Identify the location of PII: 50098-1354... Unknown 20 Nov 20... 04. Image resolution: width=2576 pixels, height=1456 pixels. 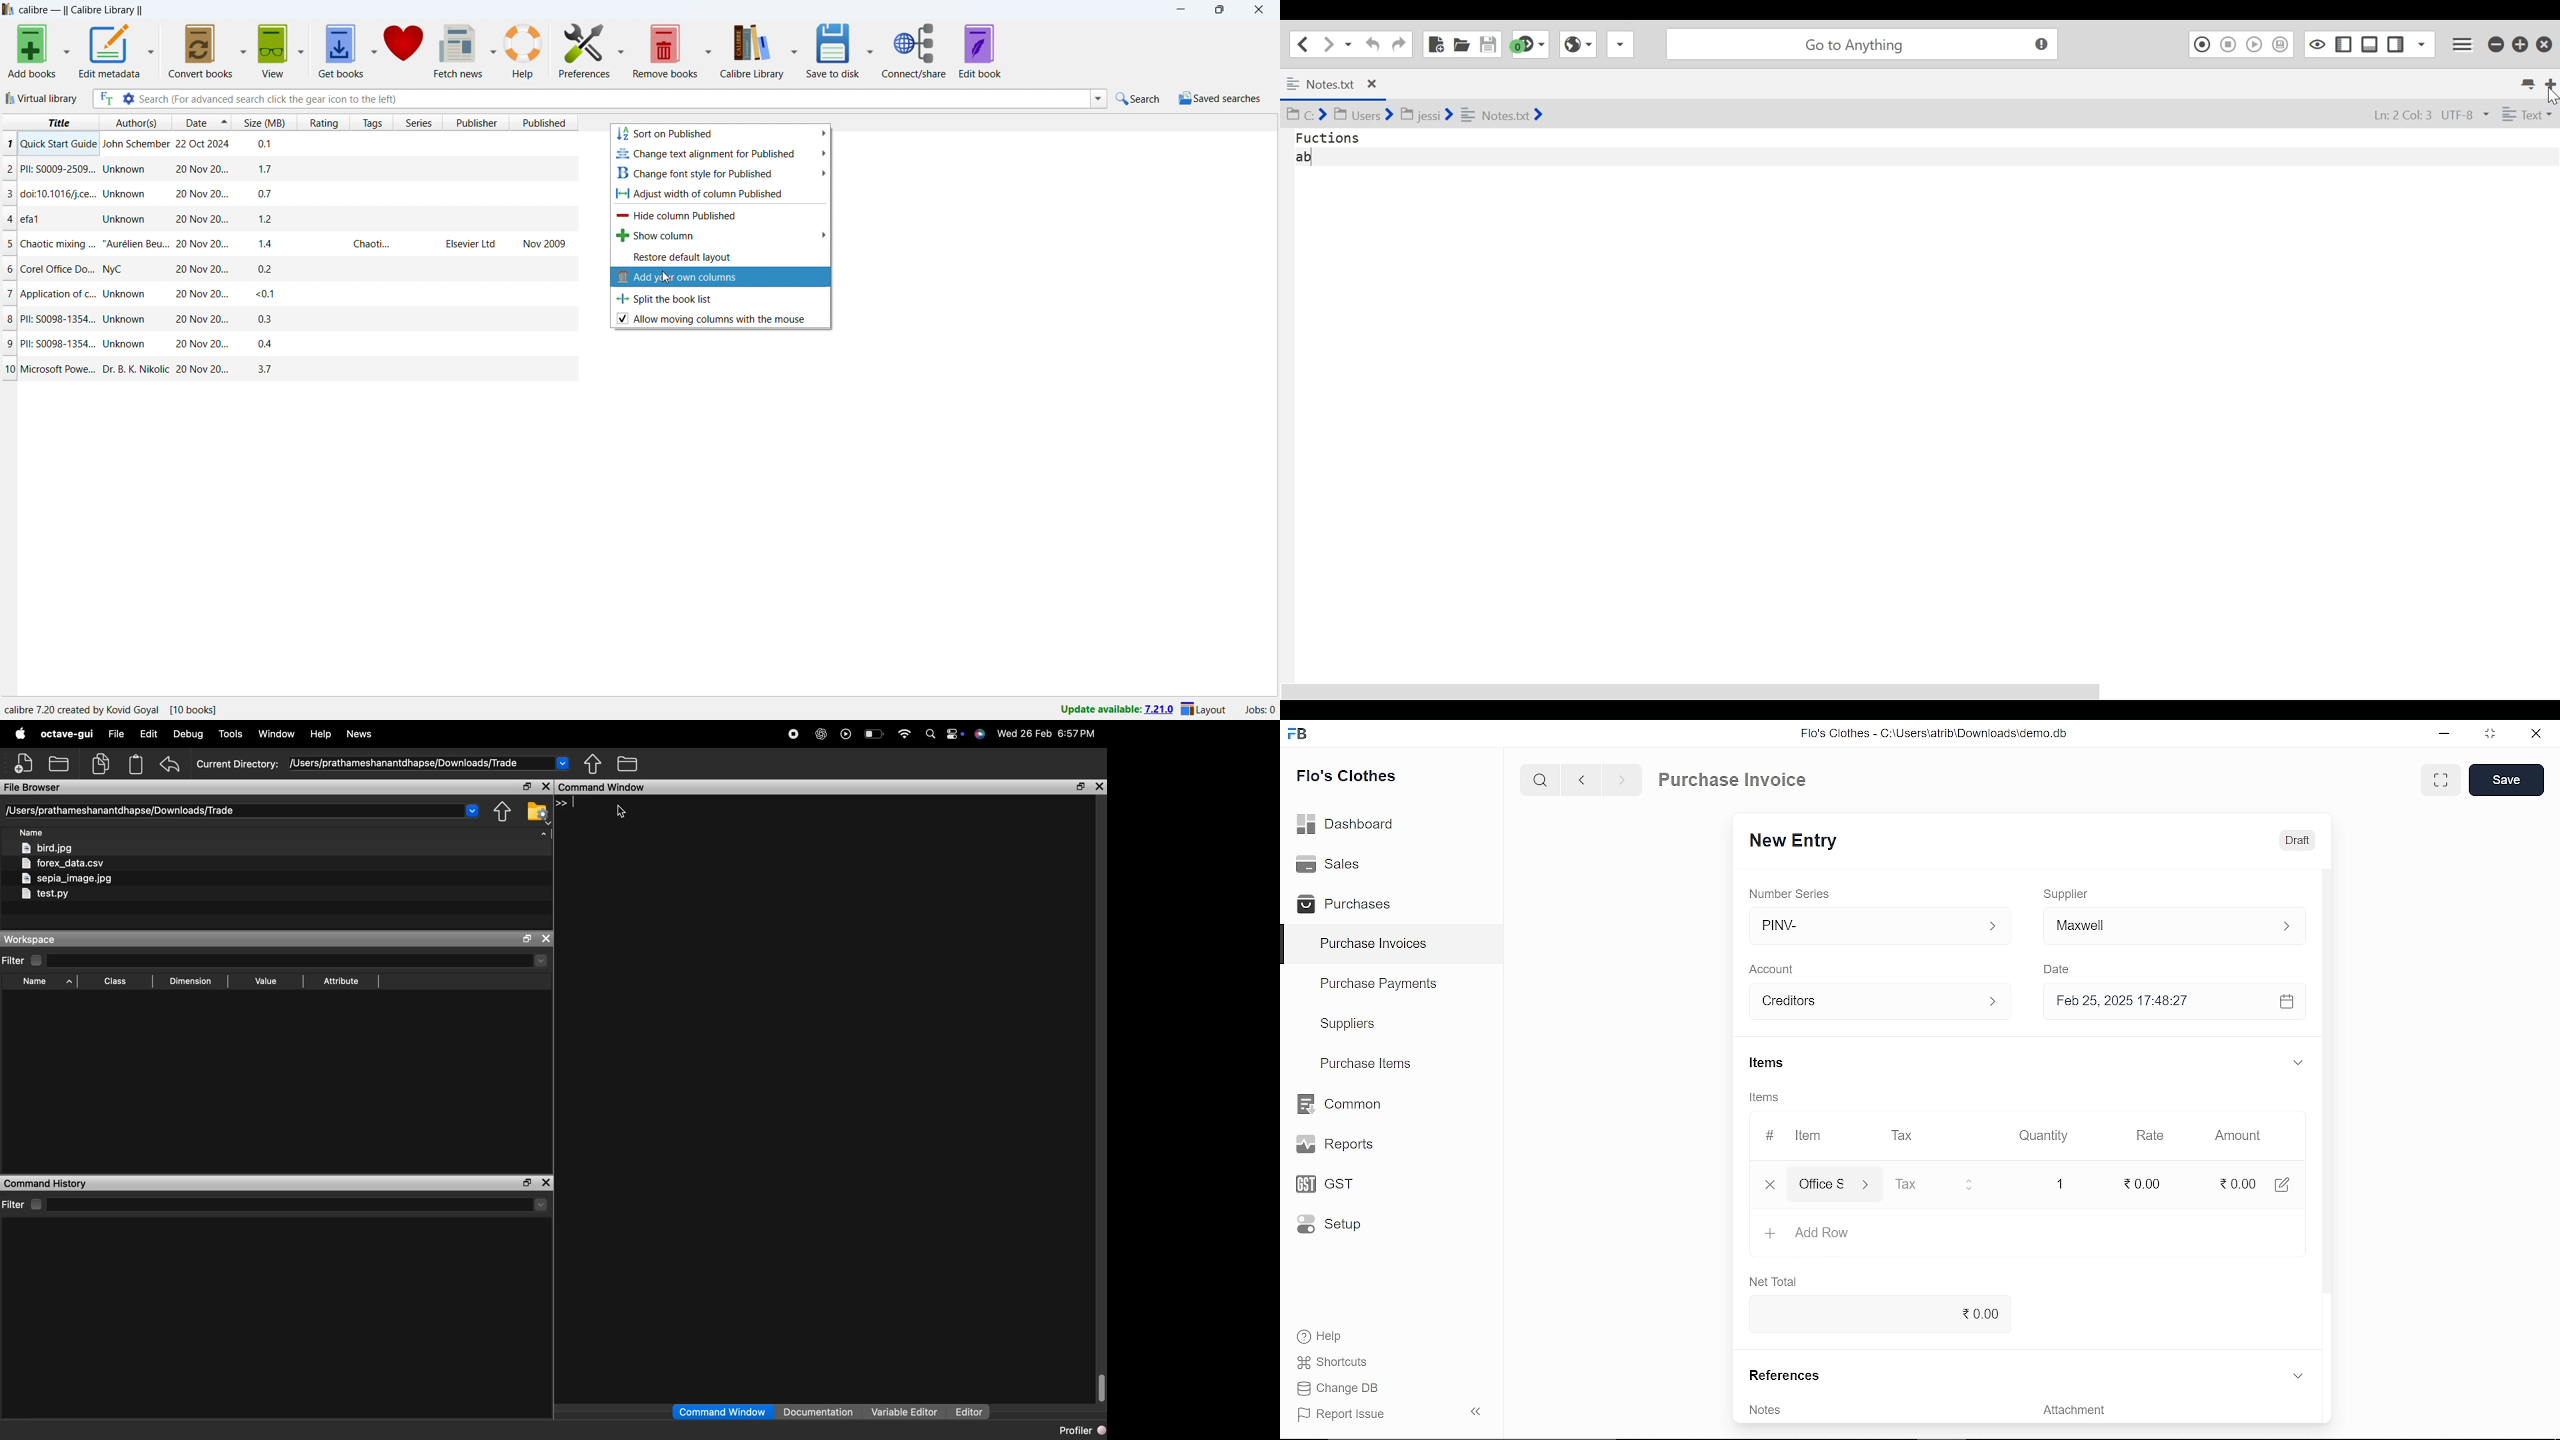
(291, 343).